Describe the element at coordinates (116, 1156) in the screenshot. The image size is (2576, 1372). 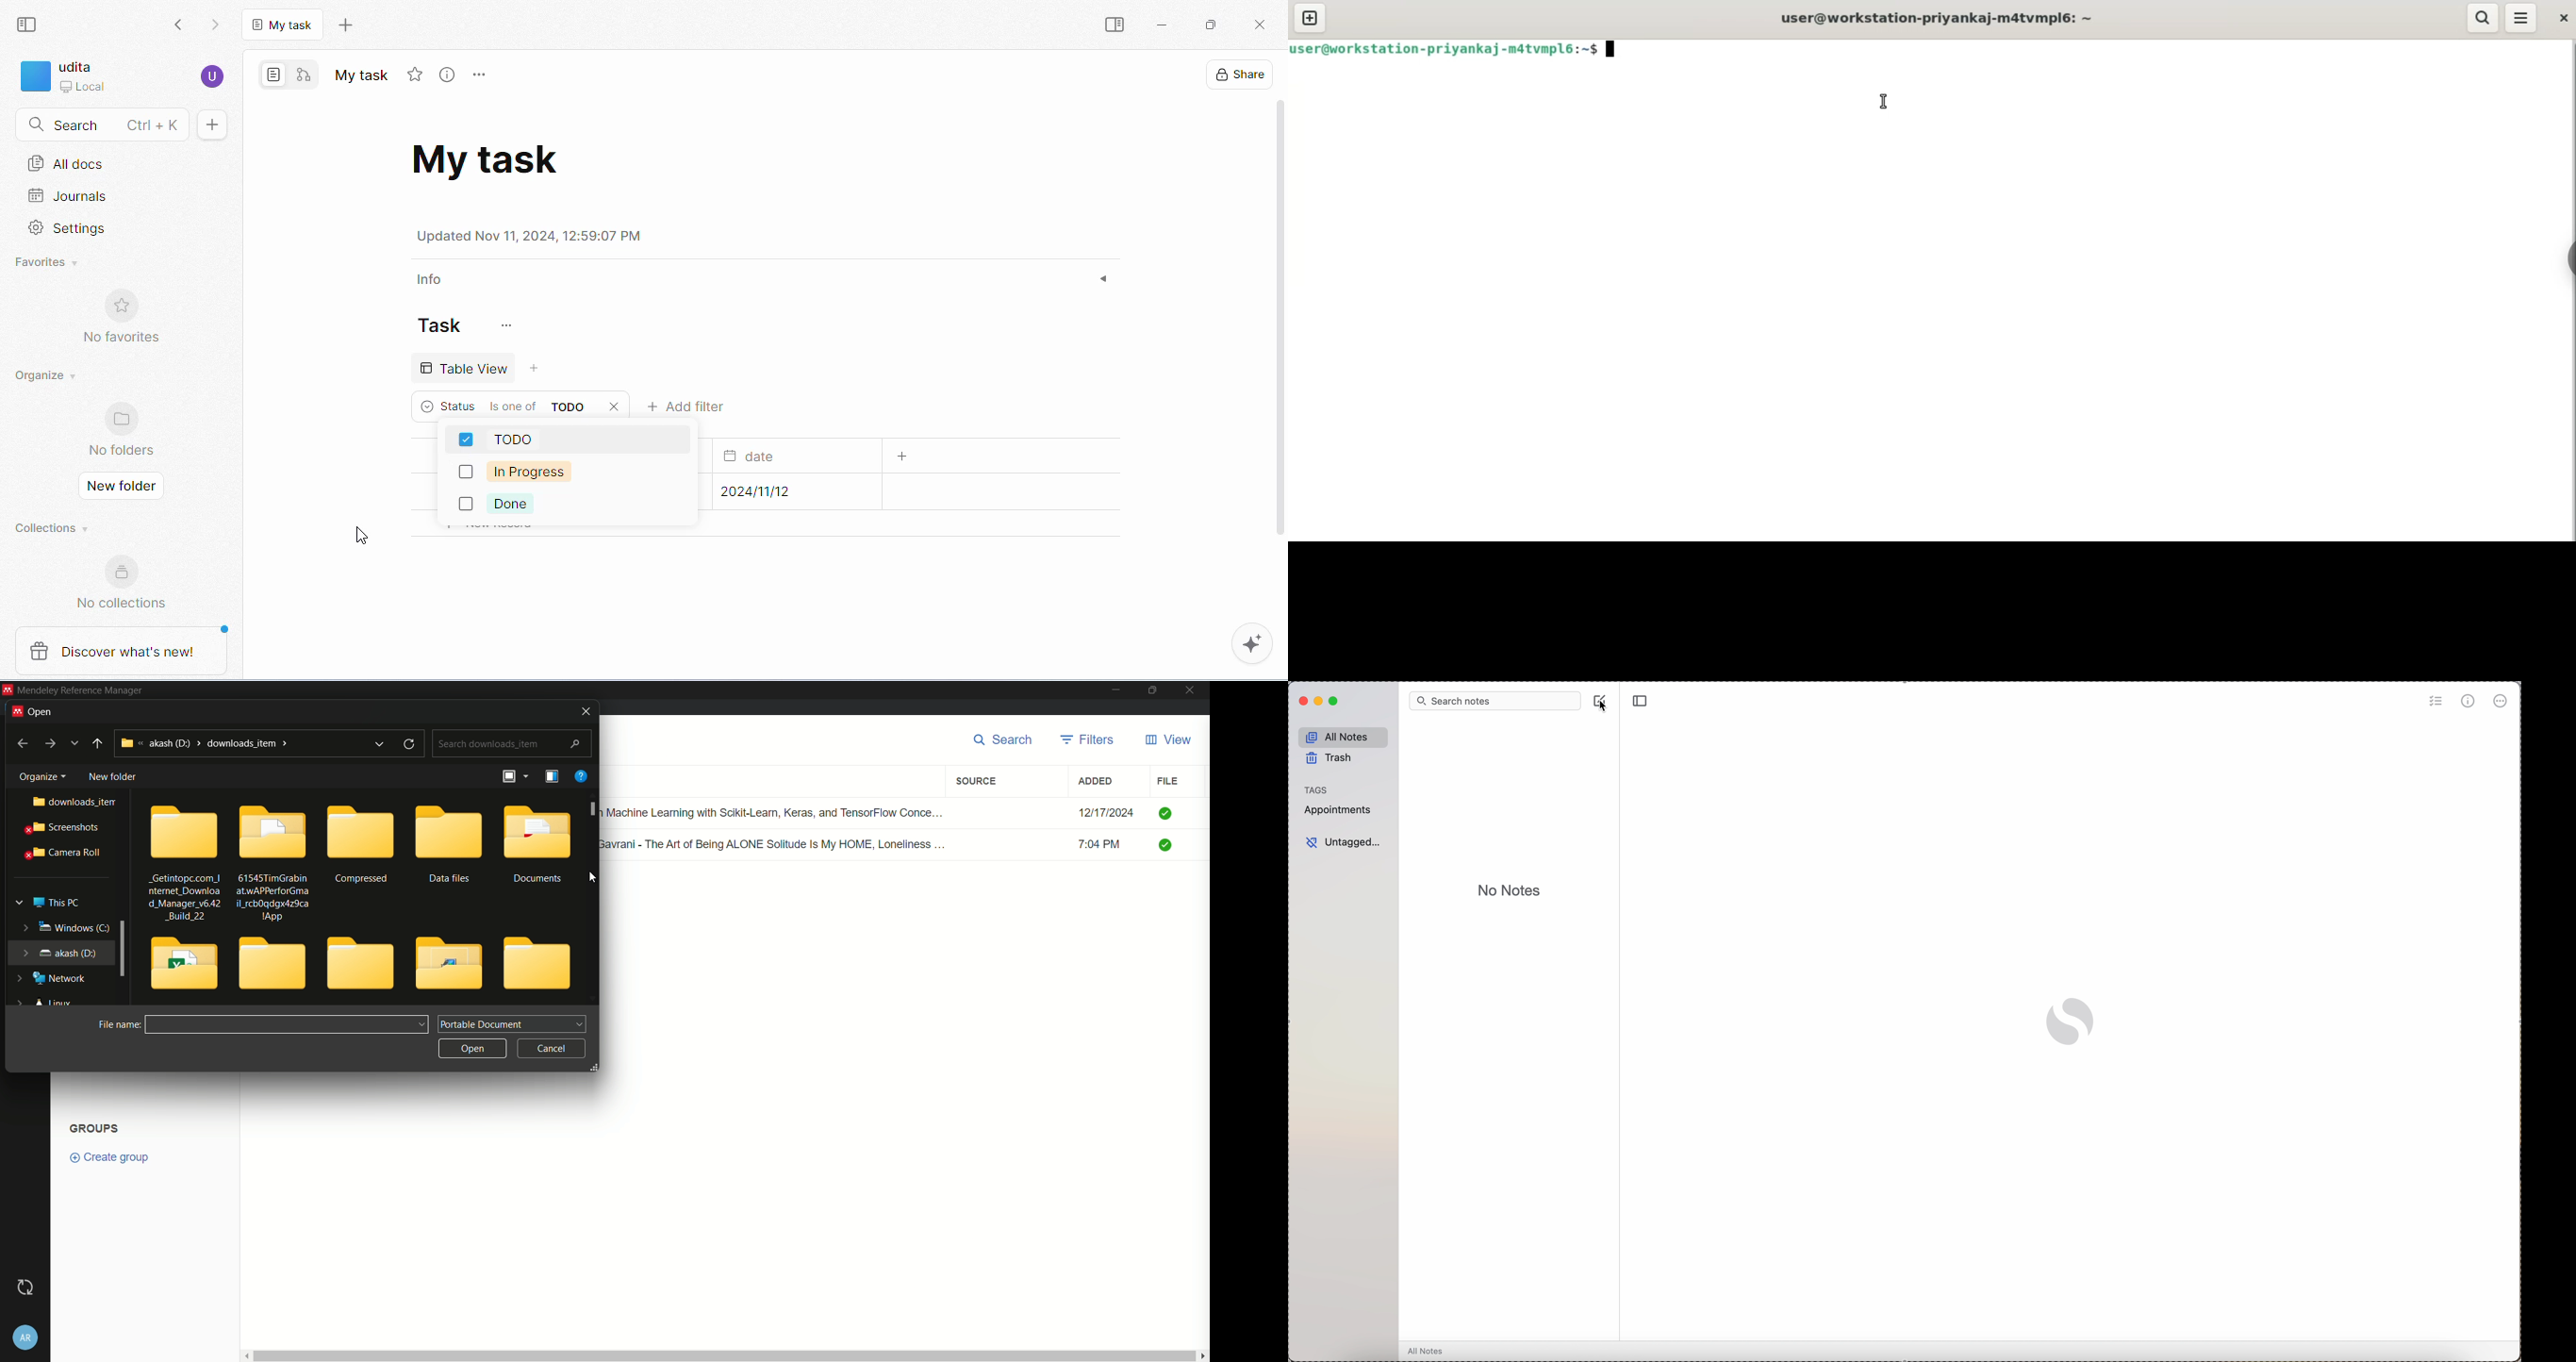
I see `create group` at that location.